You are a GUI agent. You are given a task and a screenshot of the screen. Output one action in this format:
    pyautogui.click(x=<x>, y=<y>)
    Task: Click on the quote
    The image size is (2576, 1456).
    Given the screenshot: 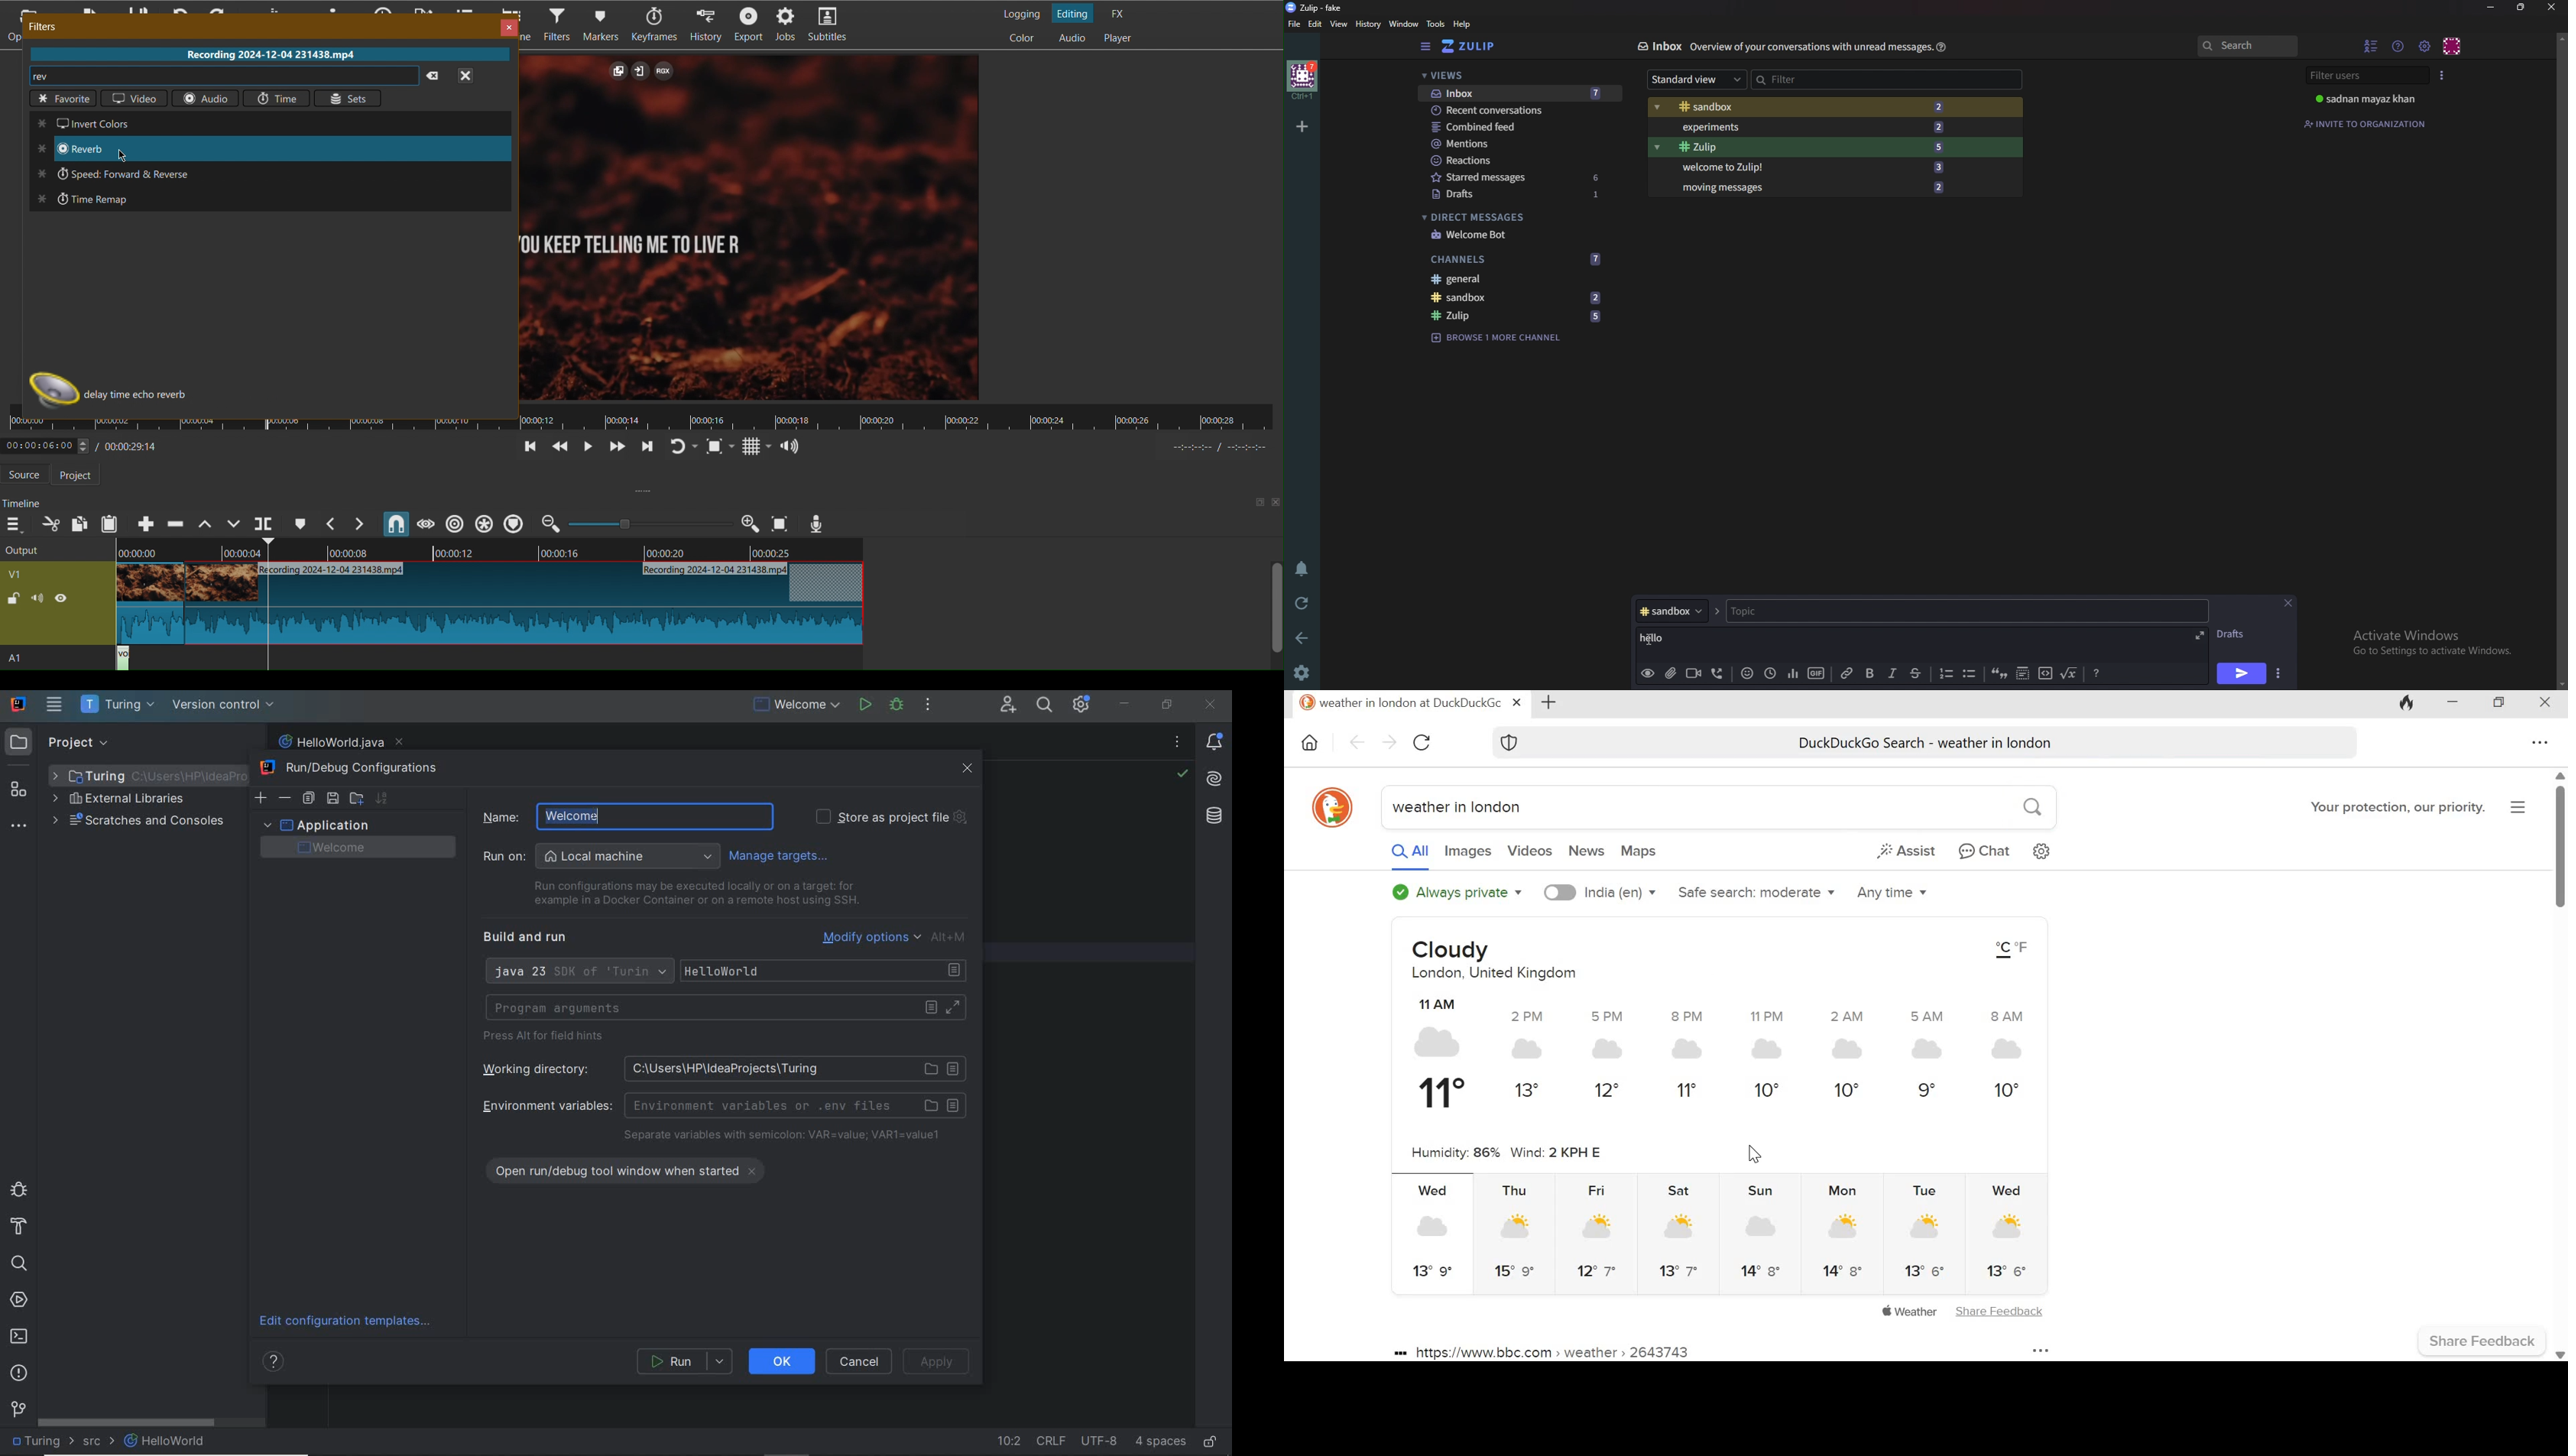 What is the action you would take?
    pyautogui.click(x=1999, y=674)
    